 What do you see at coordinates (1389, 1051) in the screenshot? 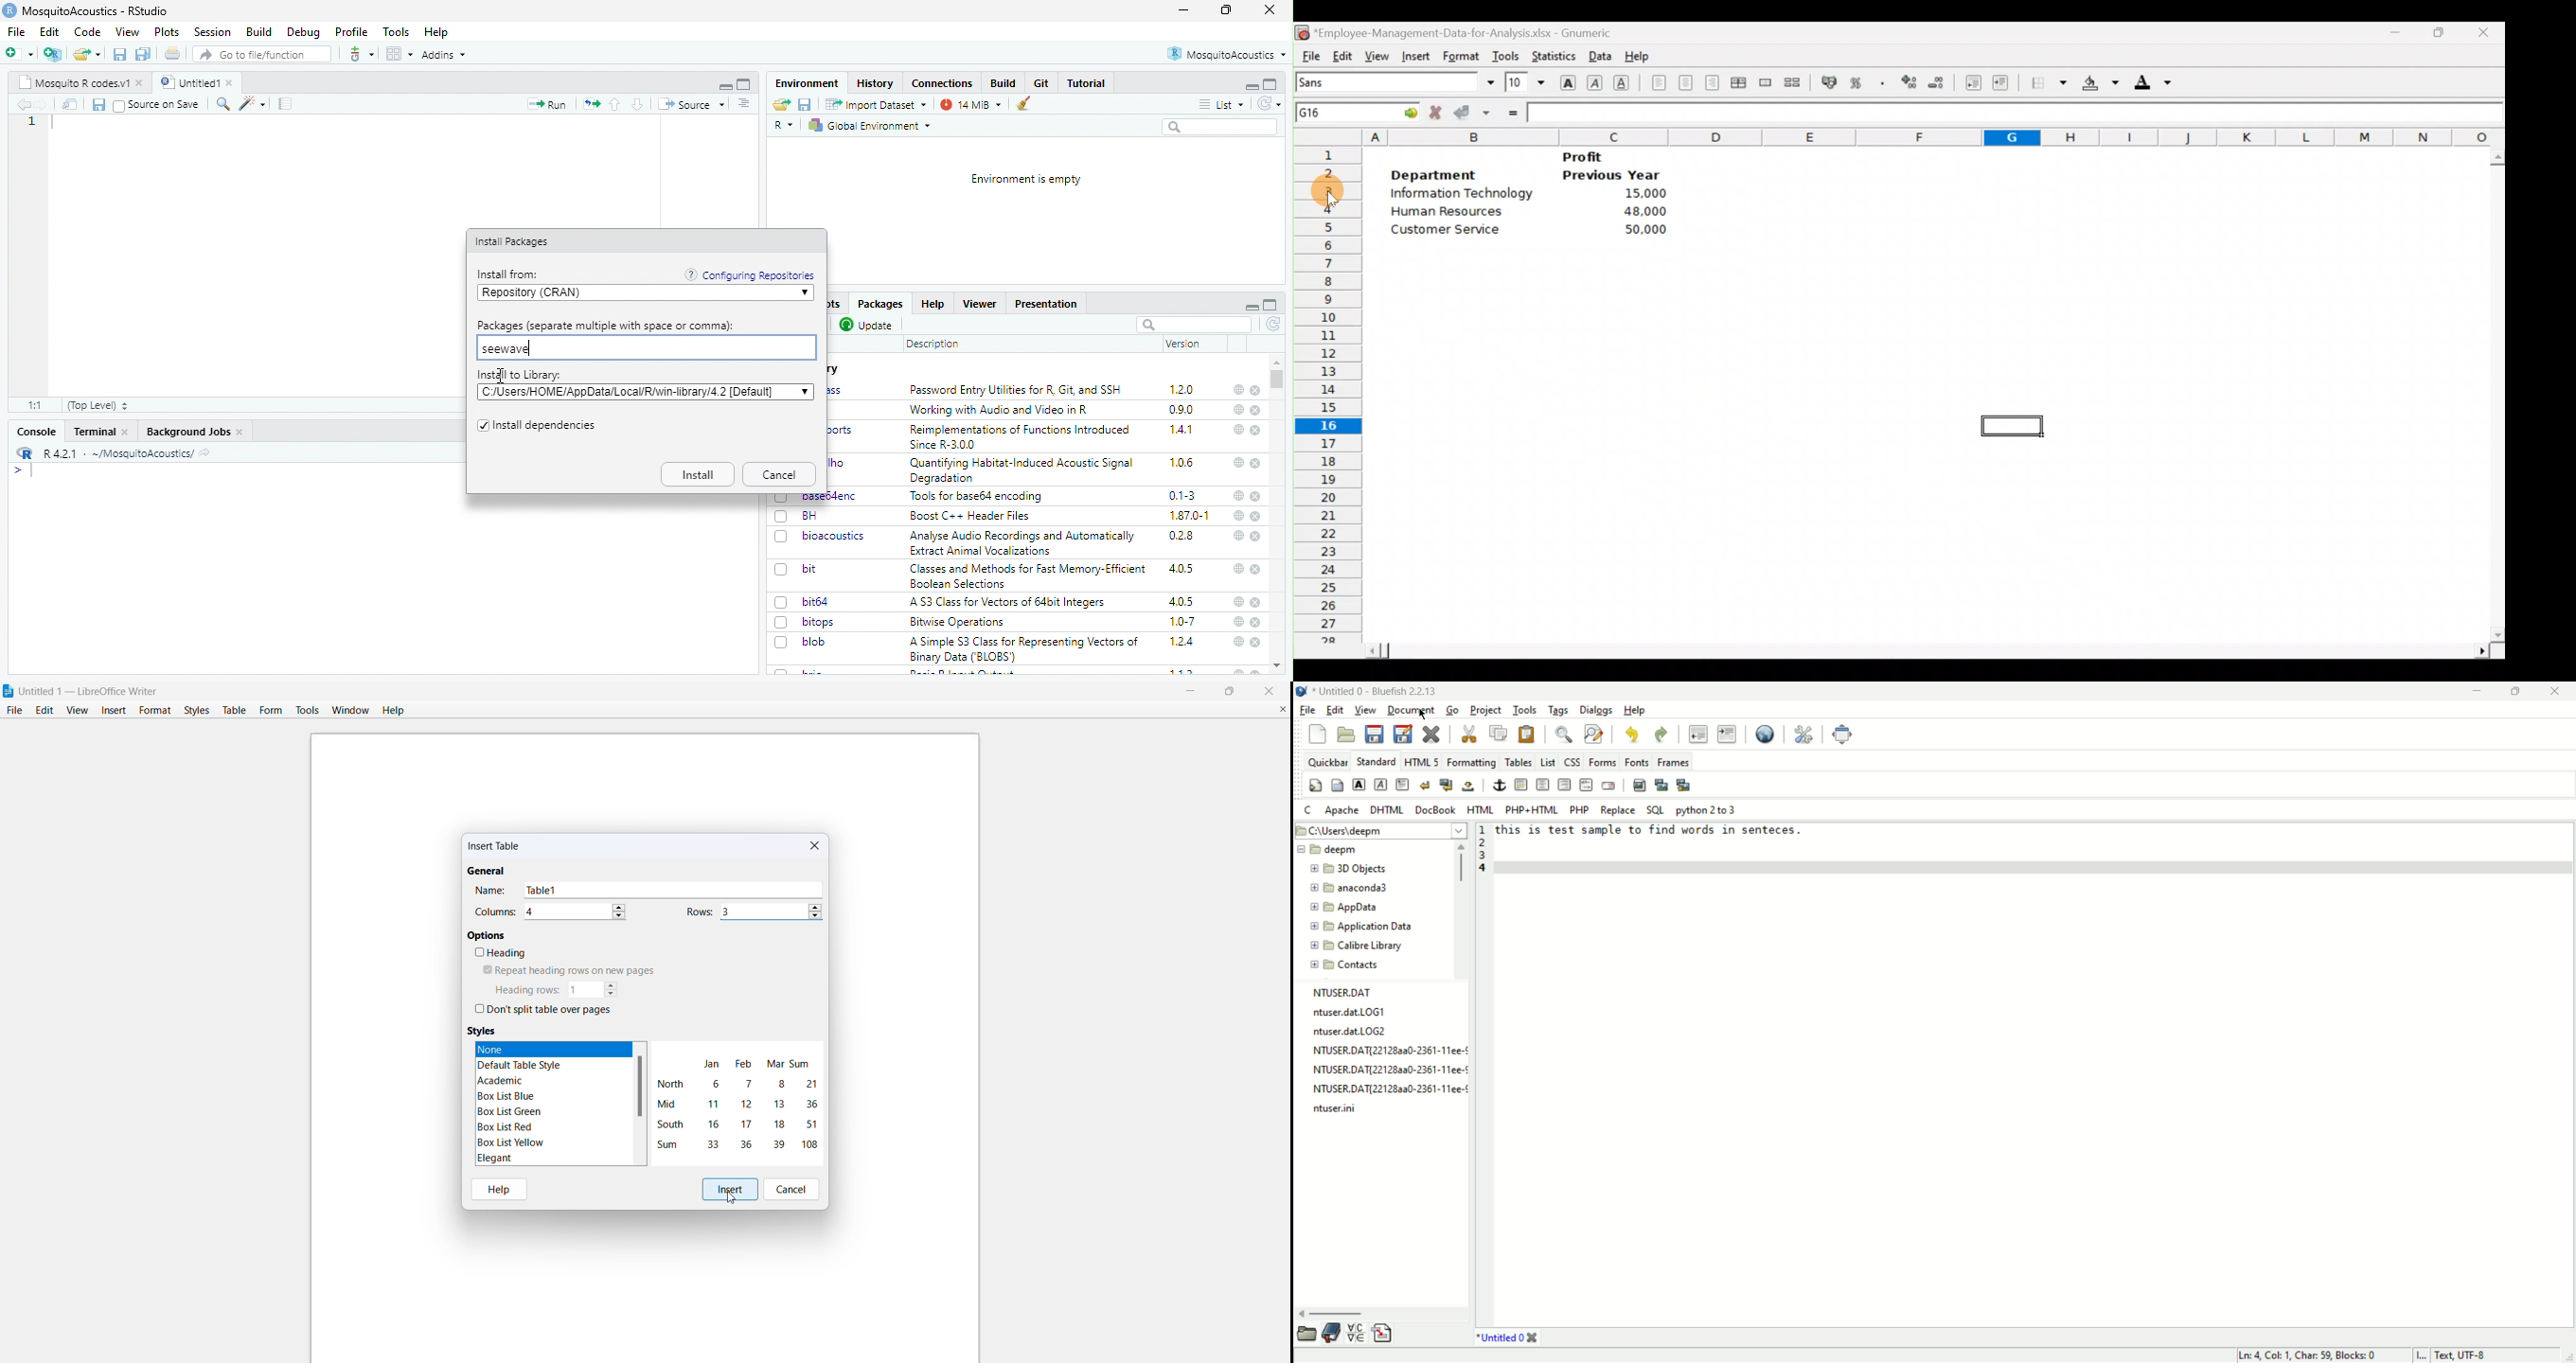
I see `NTUSER.DAT{221283a0-2361-11ee-` at bounding box center [1389, 1051].